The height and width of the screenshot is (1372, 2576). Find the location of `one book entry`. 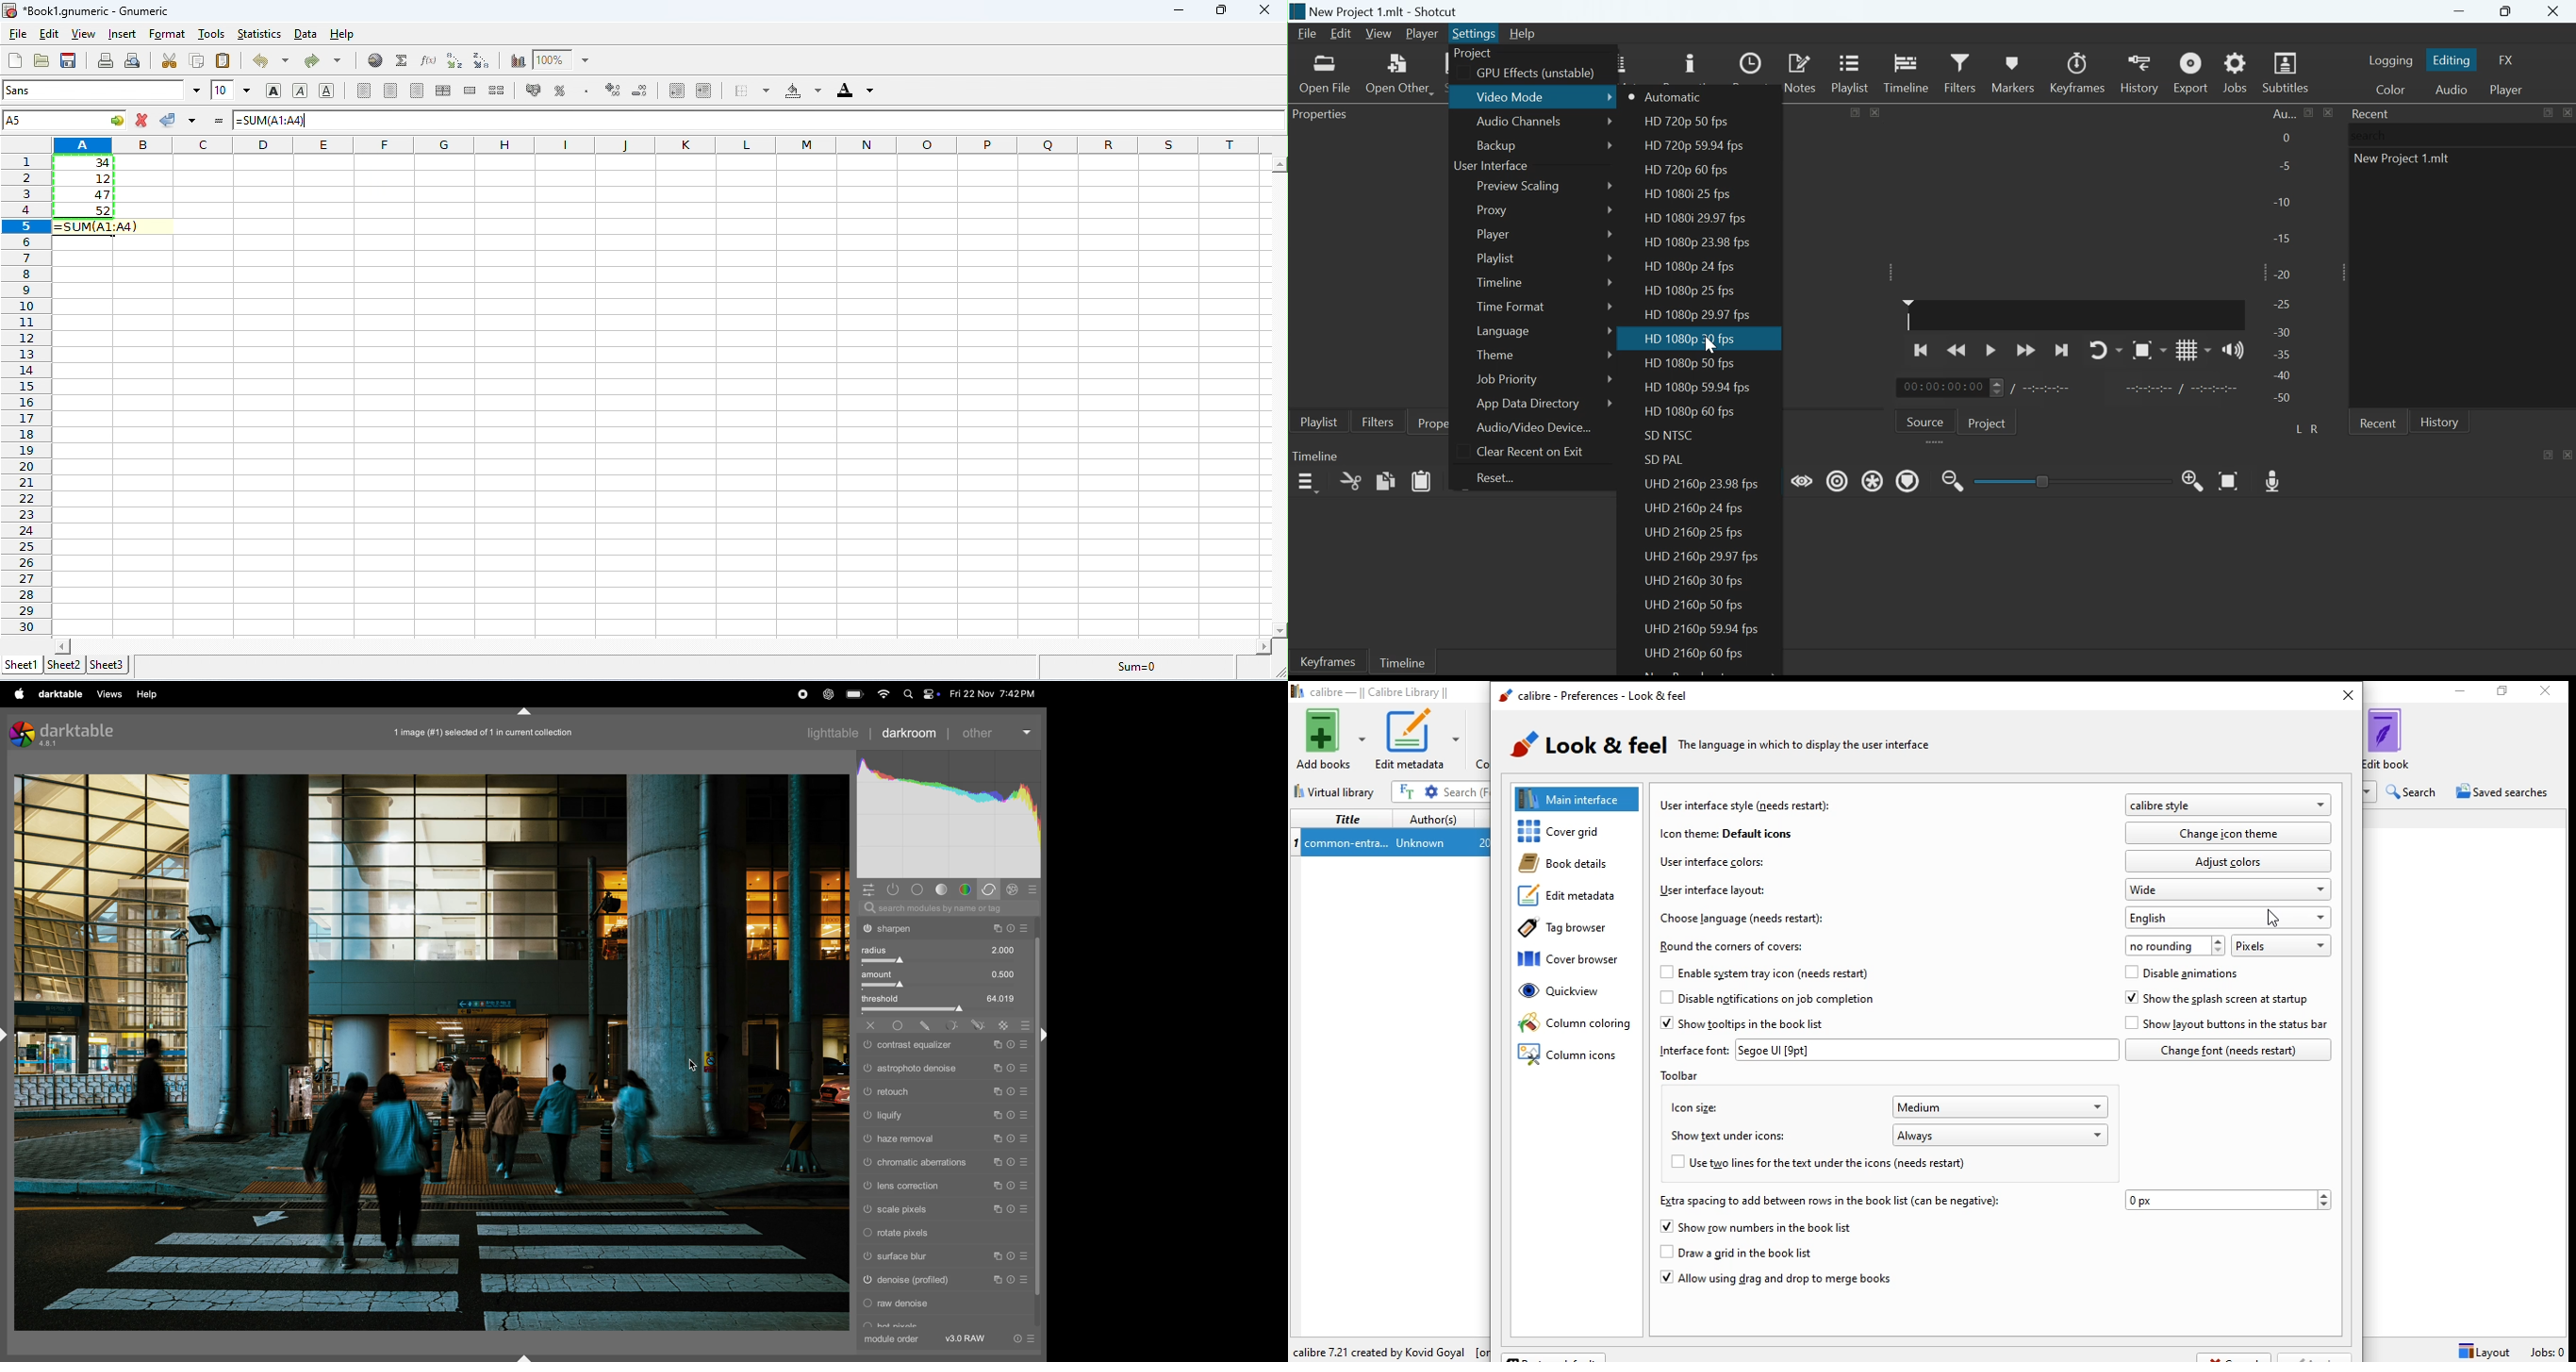

one book entry is located at coordinates (1389, 843).